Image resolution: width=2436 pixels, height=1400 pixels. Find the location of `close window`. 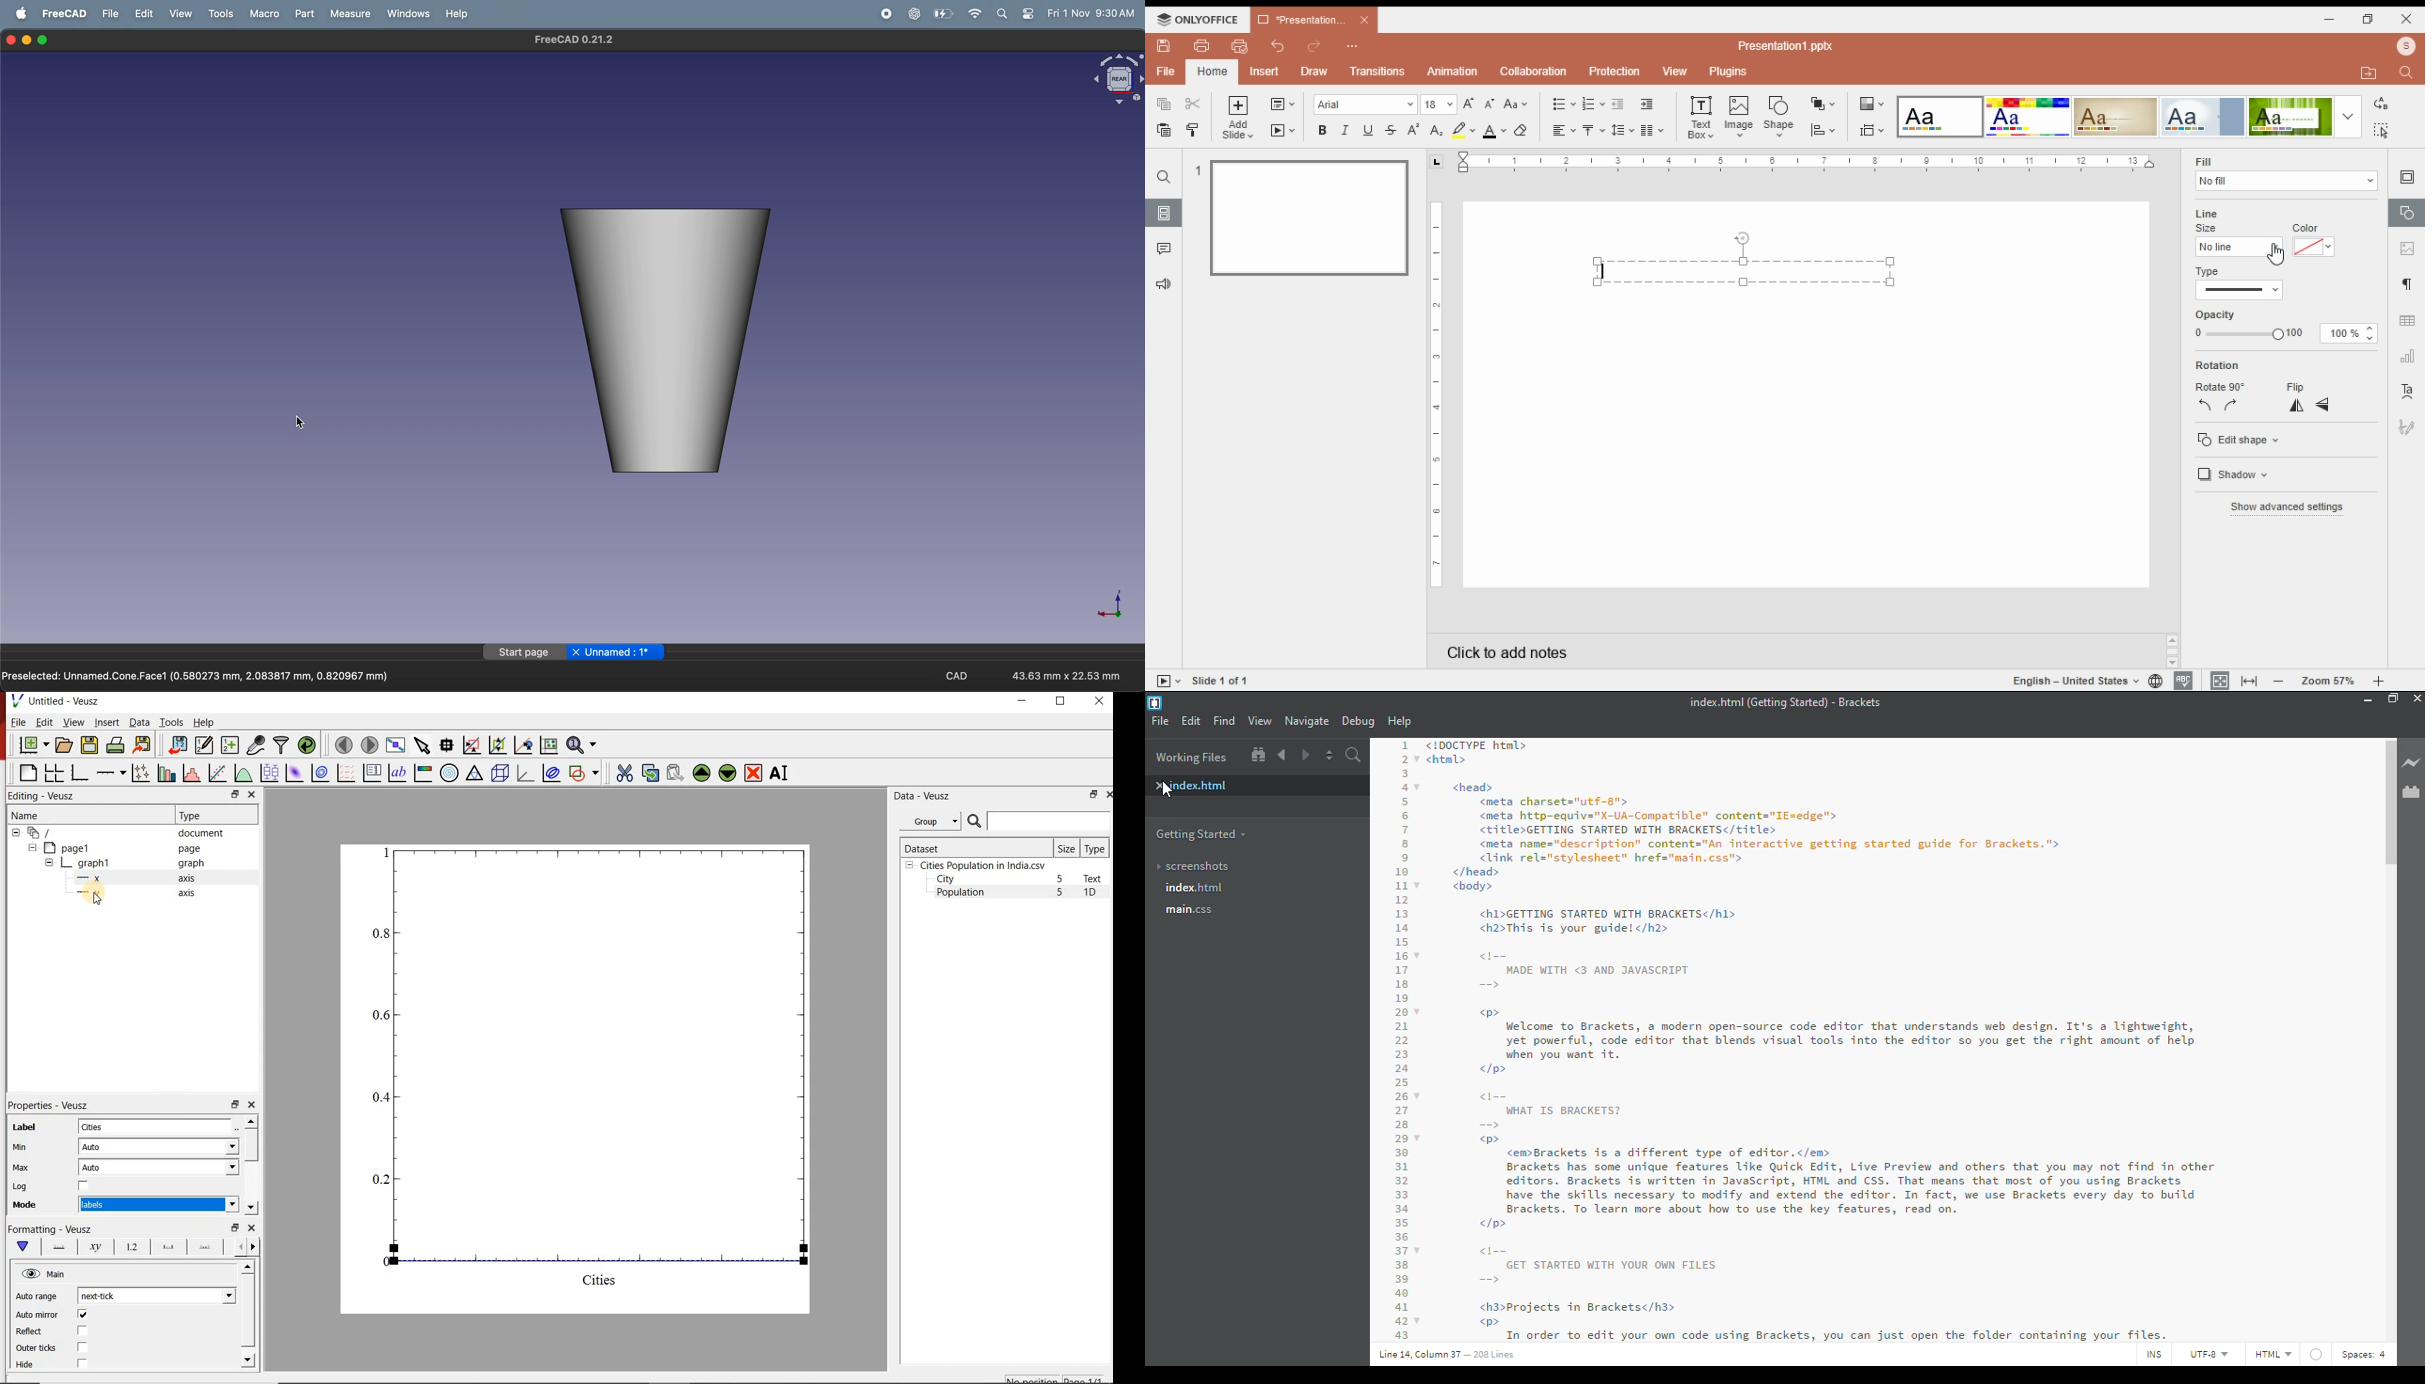

close window is located at coordinates (2405, 18).